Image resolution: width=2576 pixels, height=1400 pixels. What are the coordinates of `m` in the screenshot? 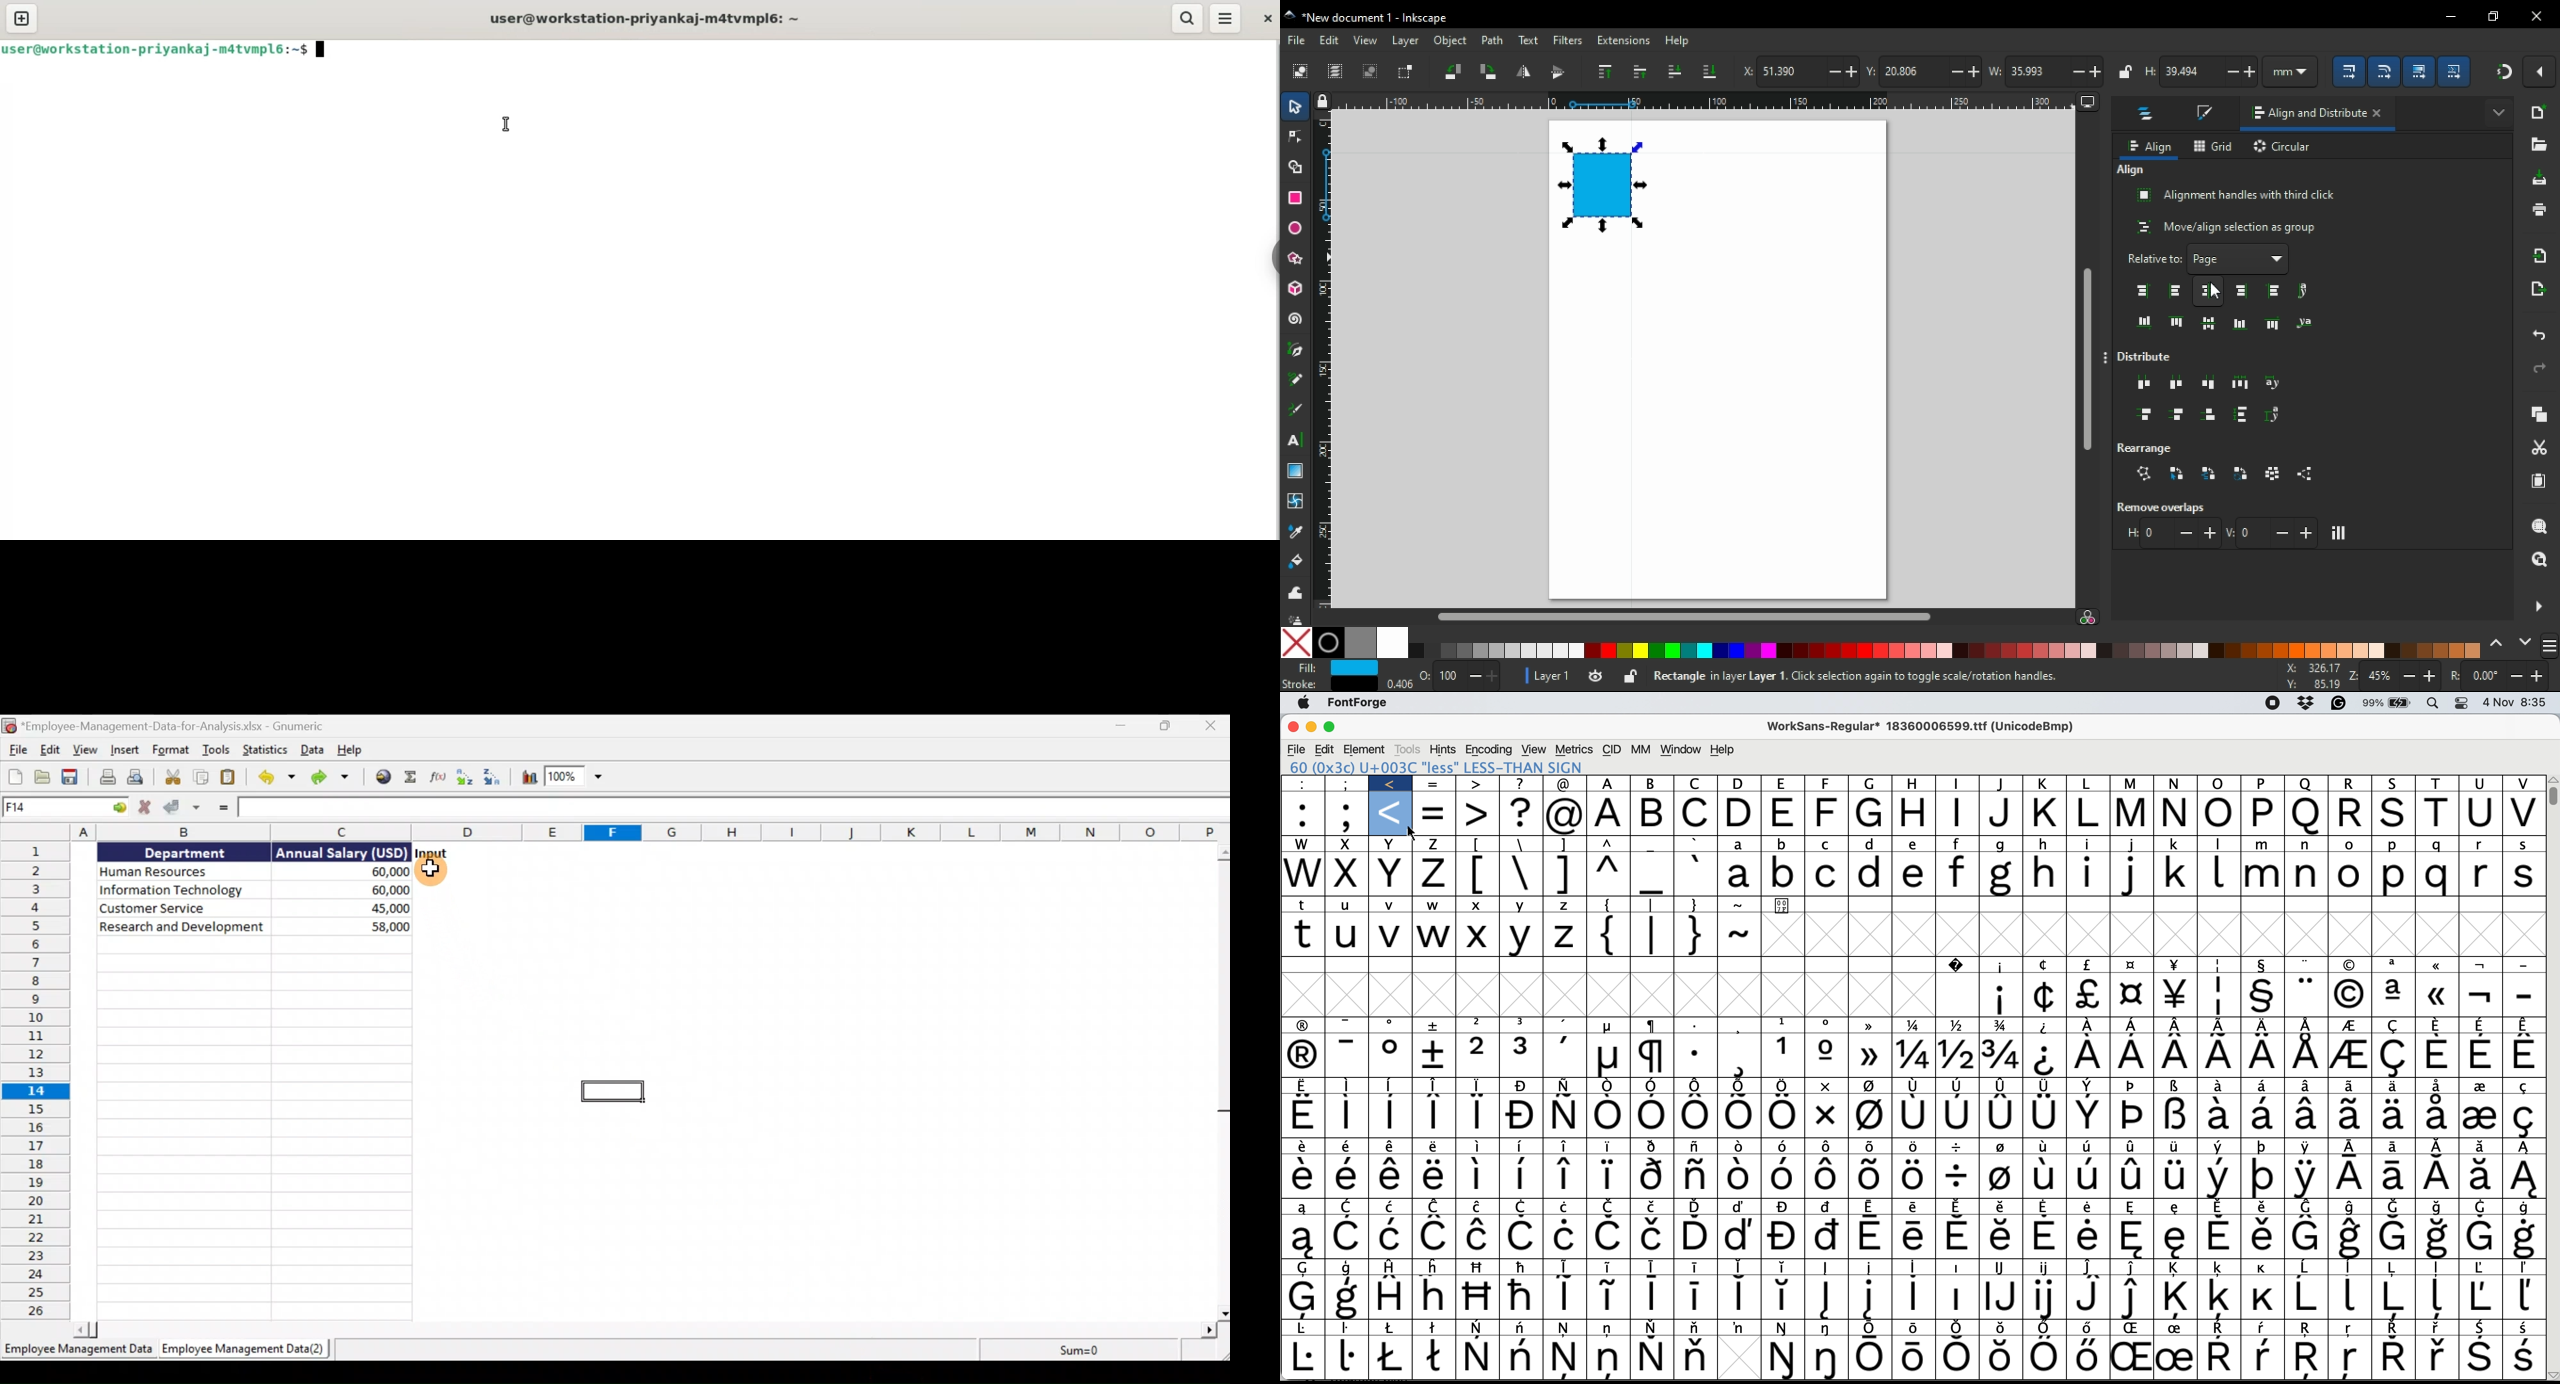 It's located at (2133, 784).